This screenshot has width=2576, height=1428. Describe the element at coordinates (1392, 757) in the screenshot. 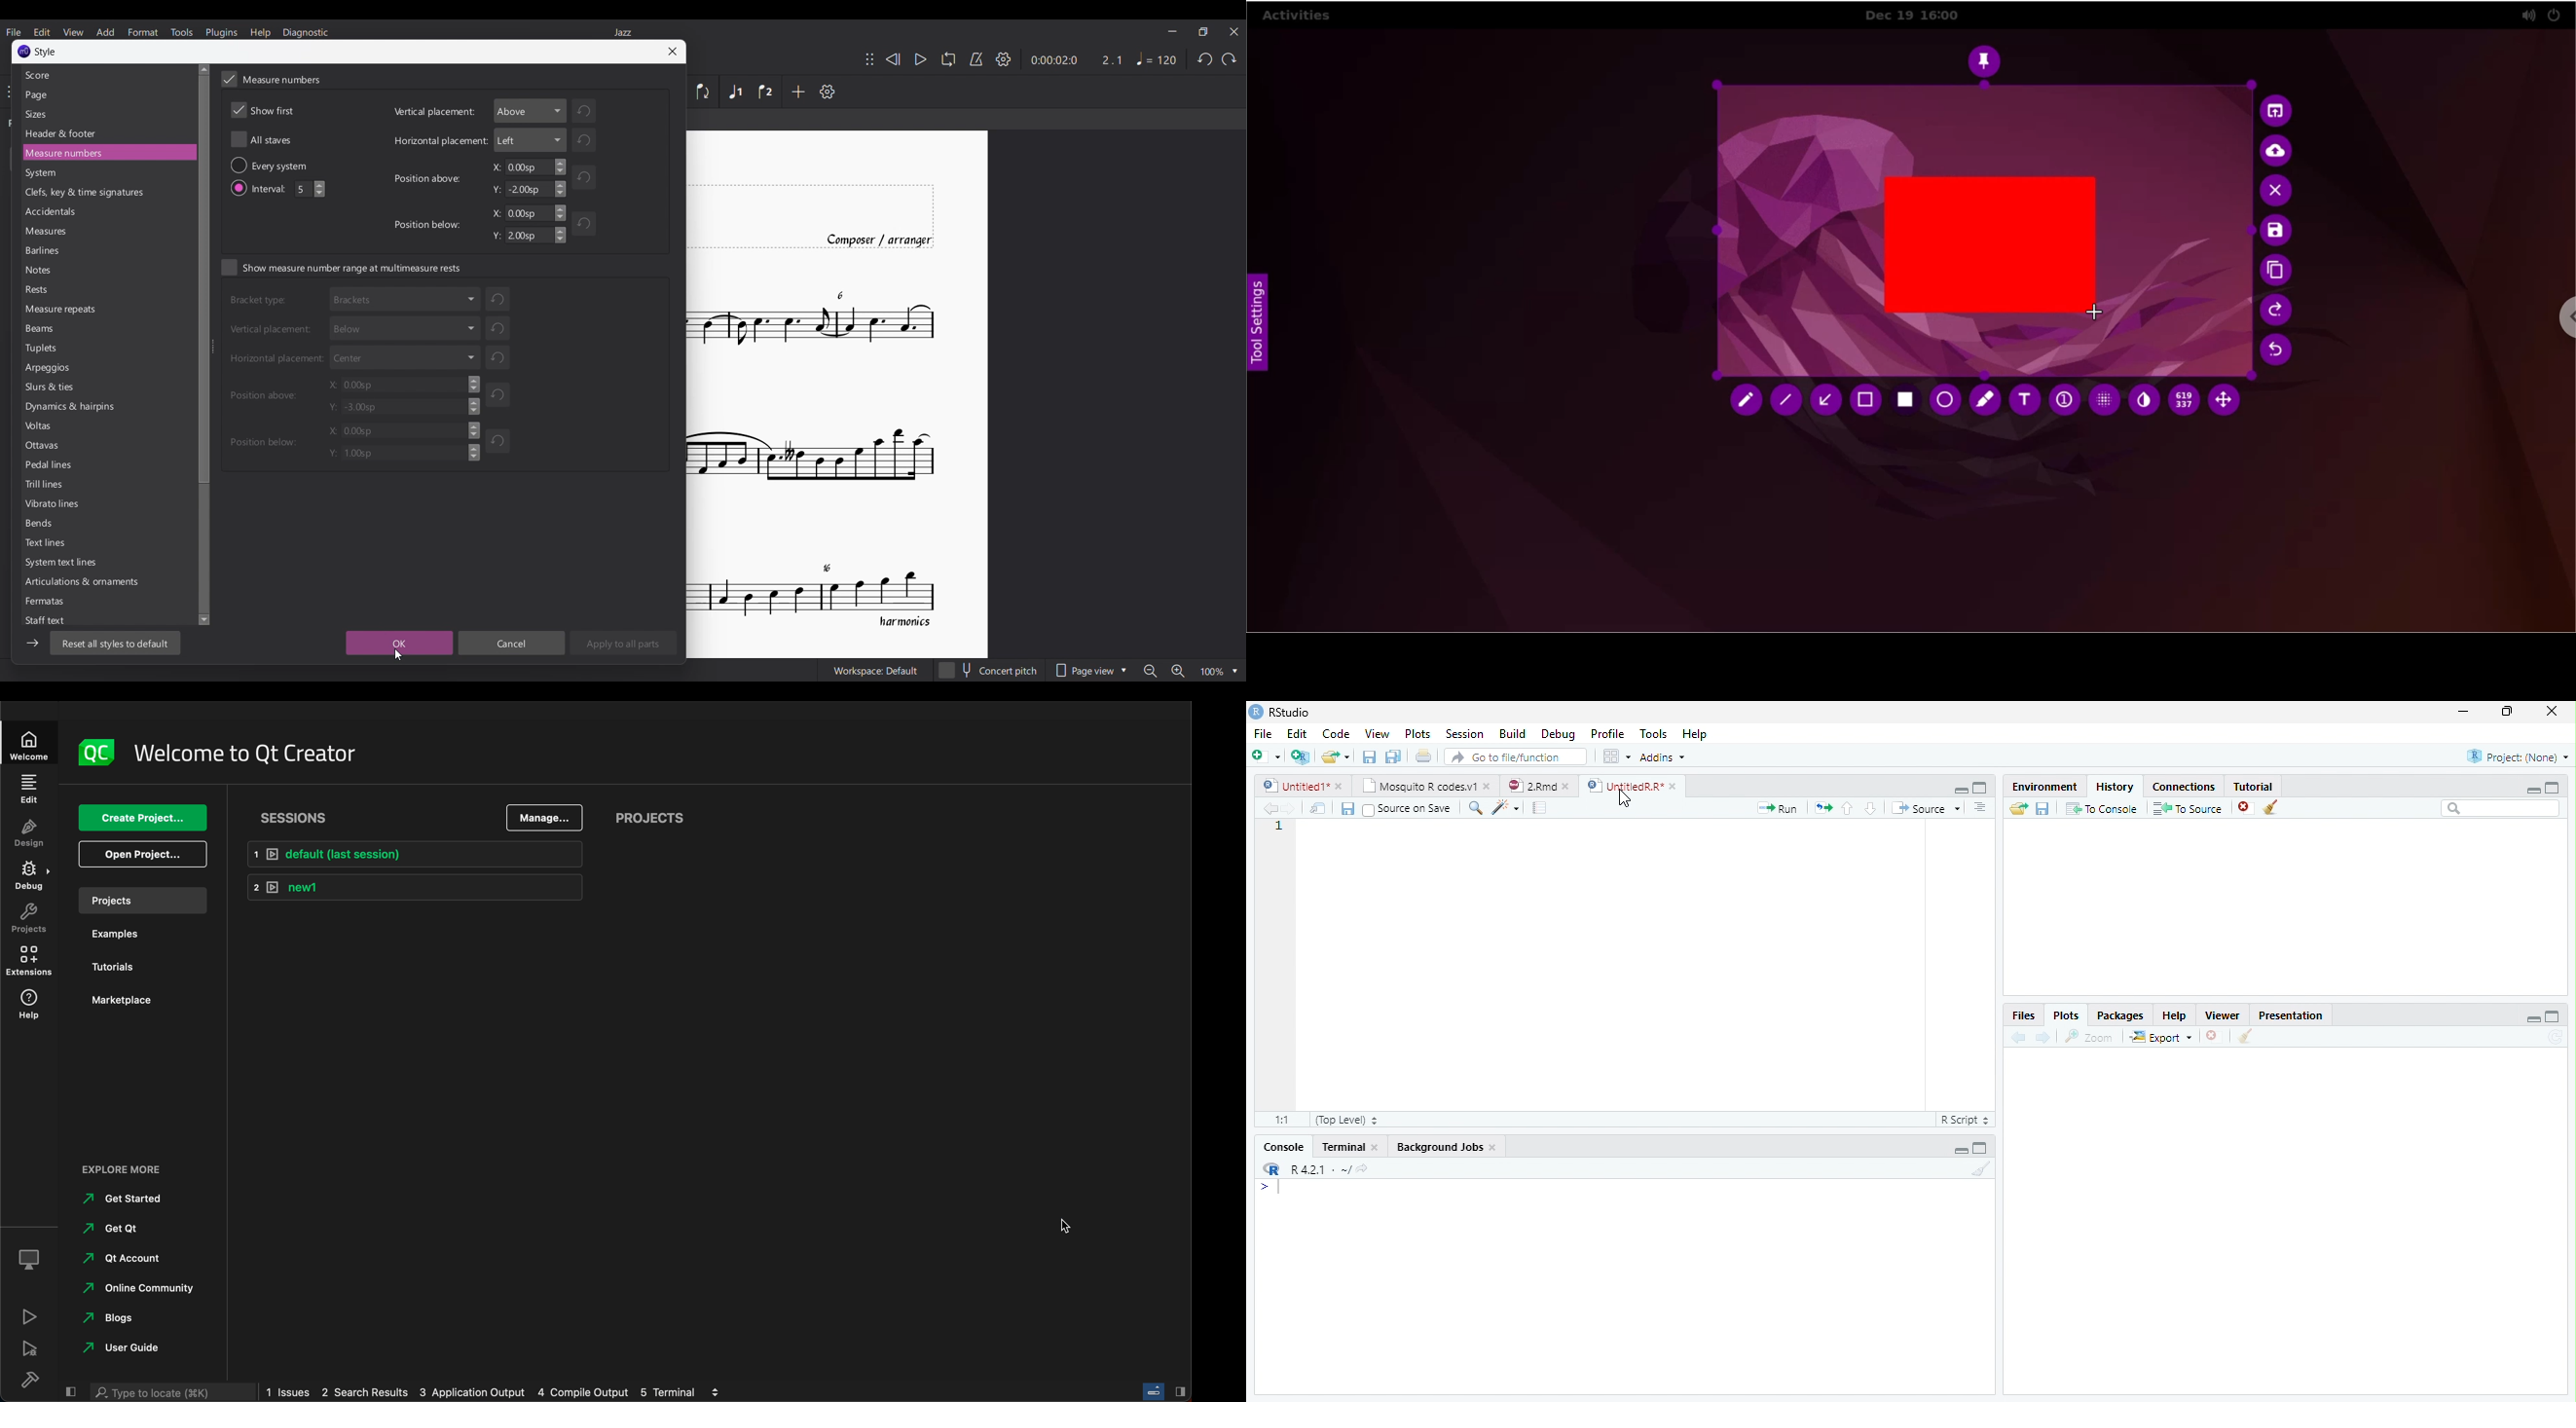

I see `Save all` at that location.